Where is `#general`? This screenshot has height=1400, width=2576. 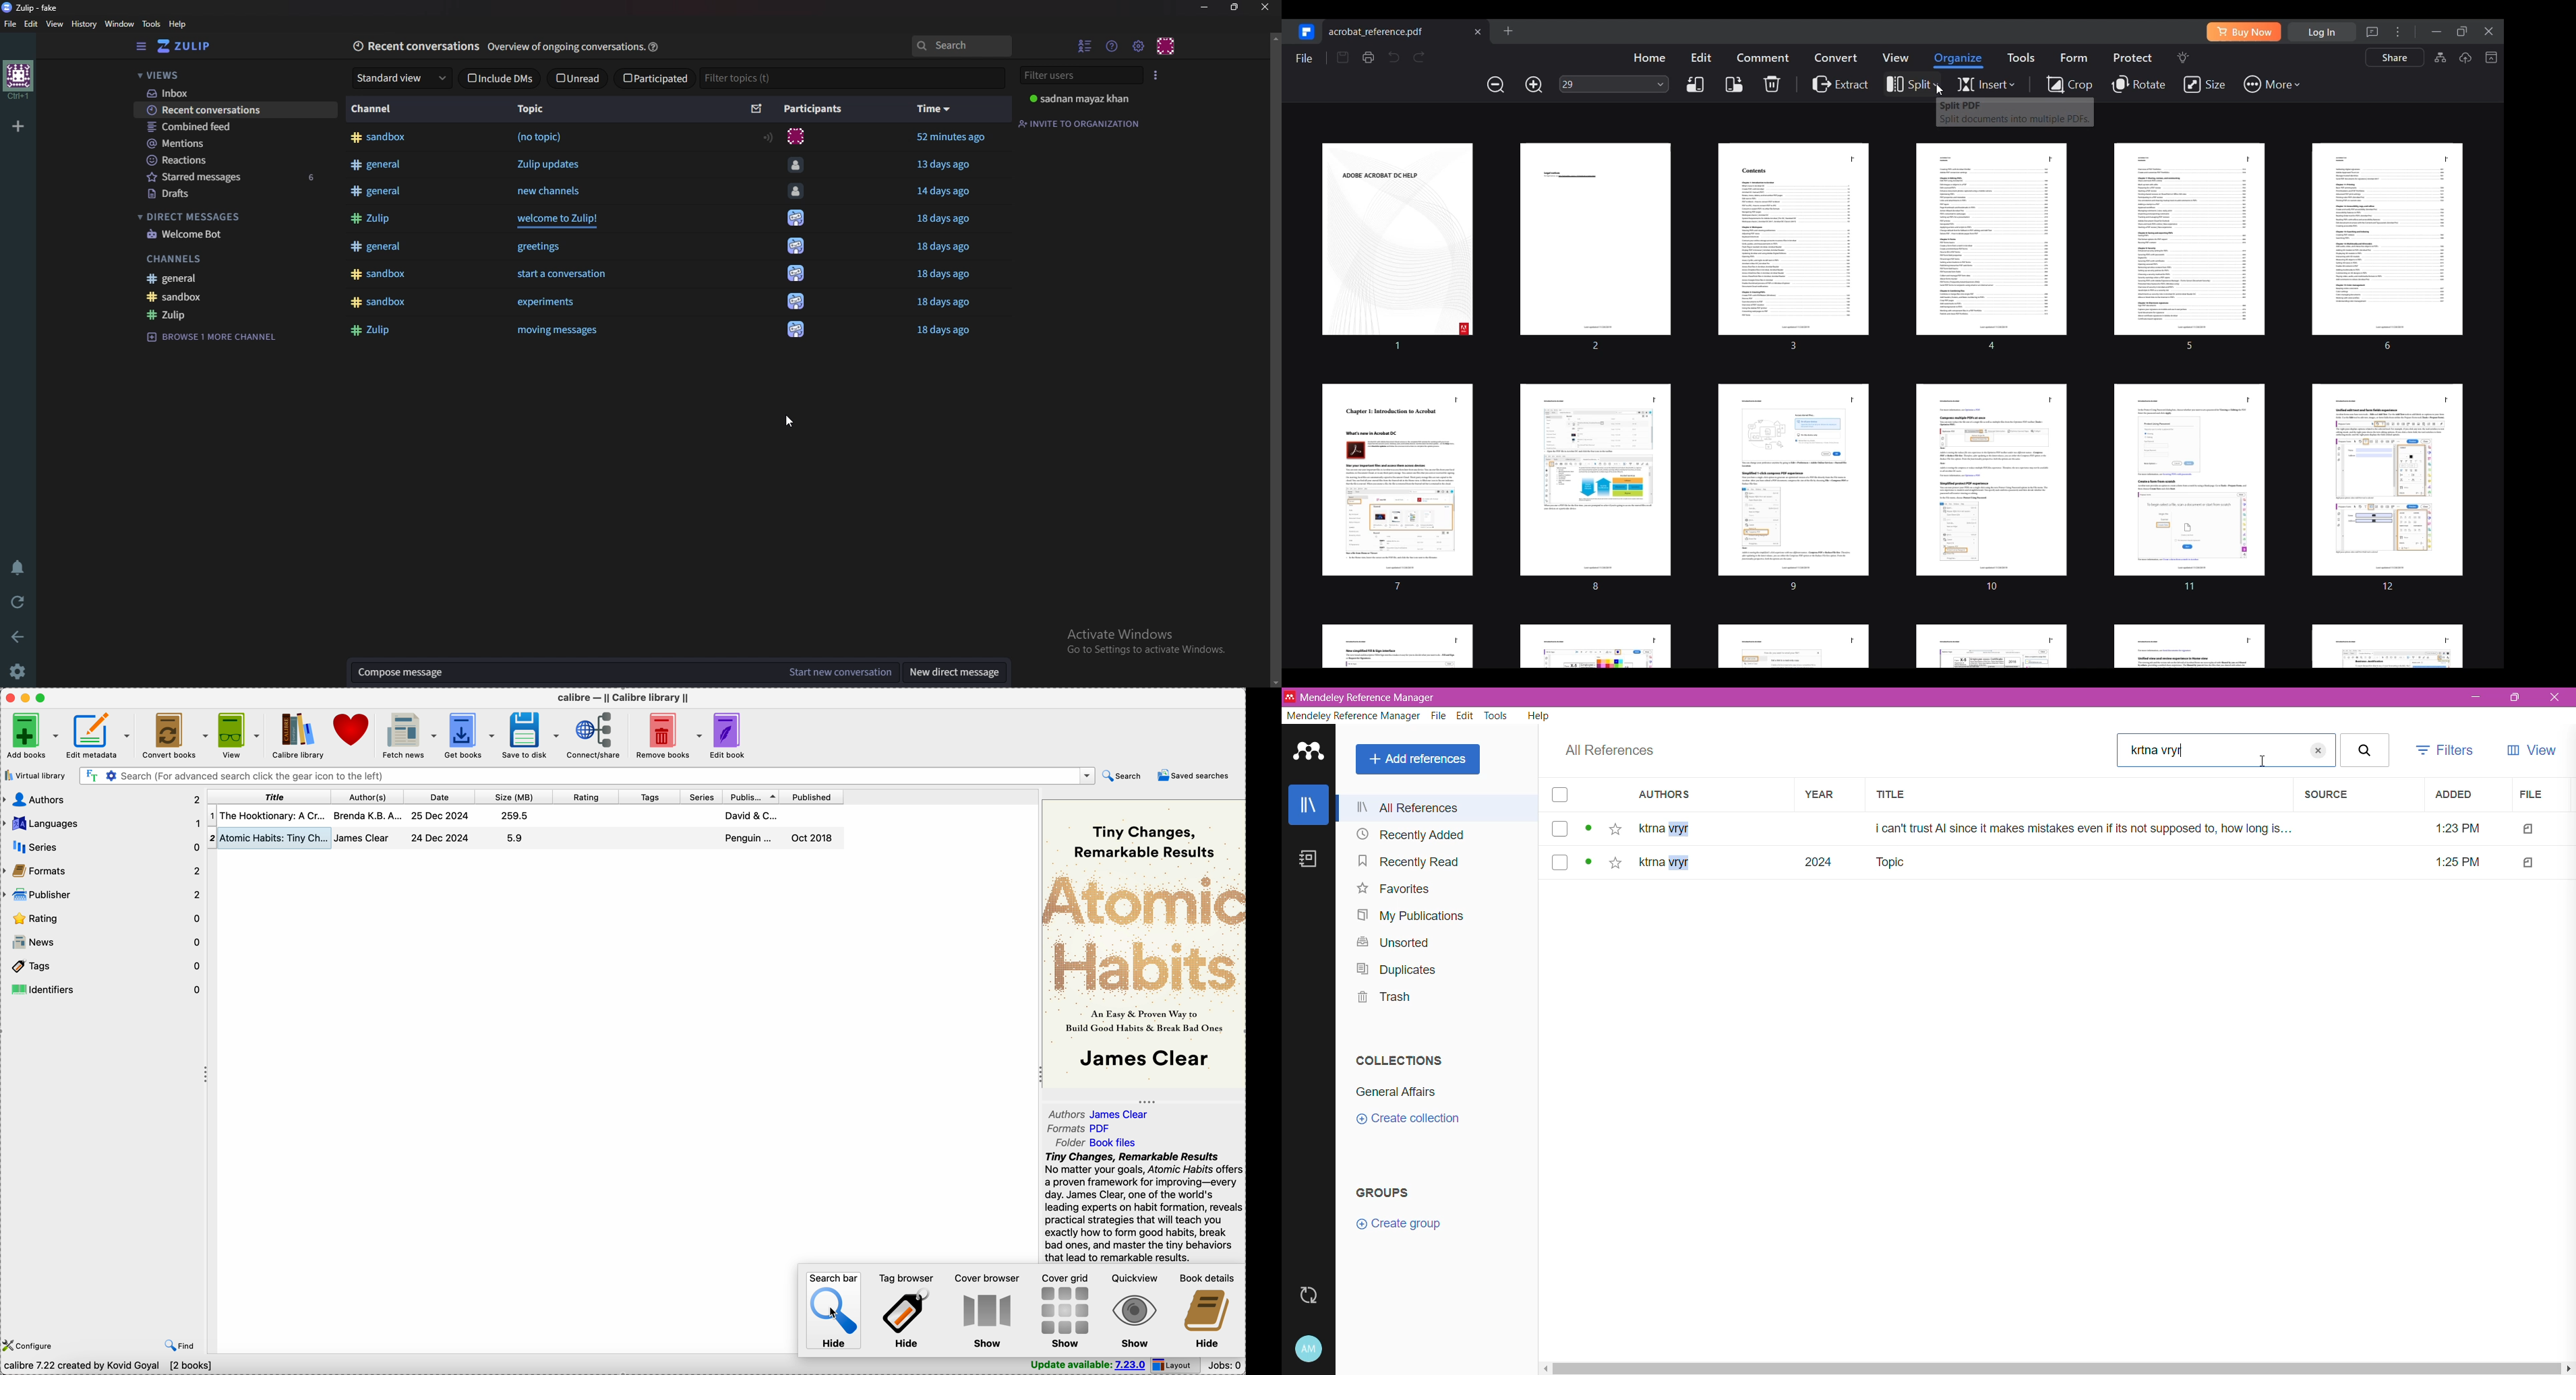
#general is located at coordinates (380, 193).